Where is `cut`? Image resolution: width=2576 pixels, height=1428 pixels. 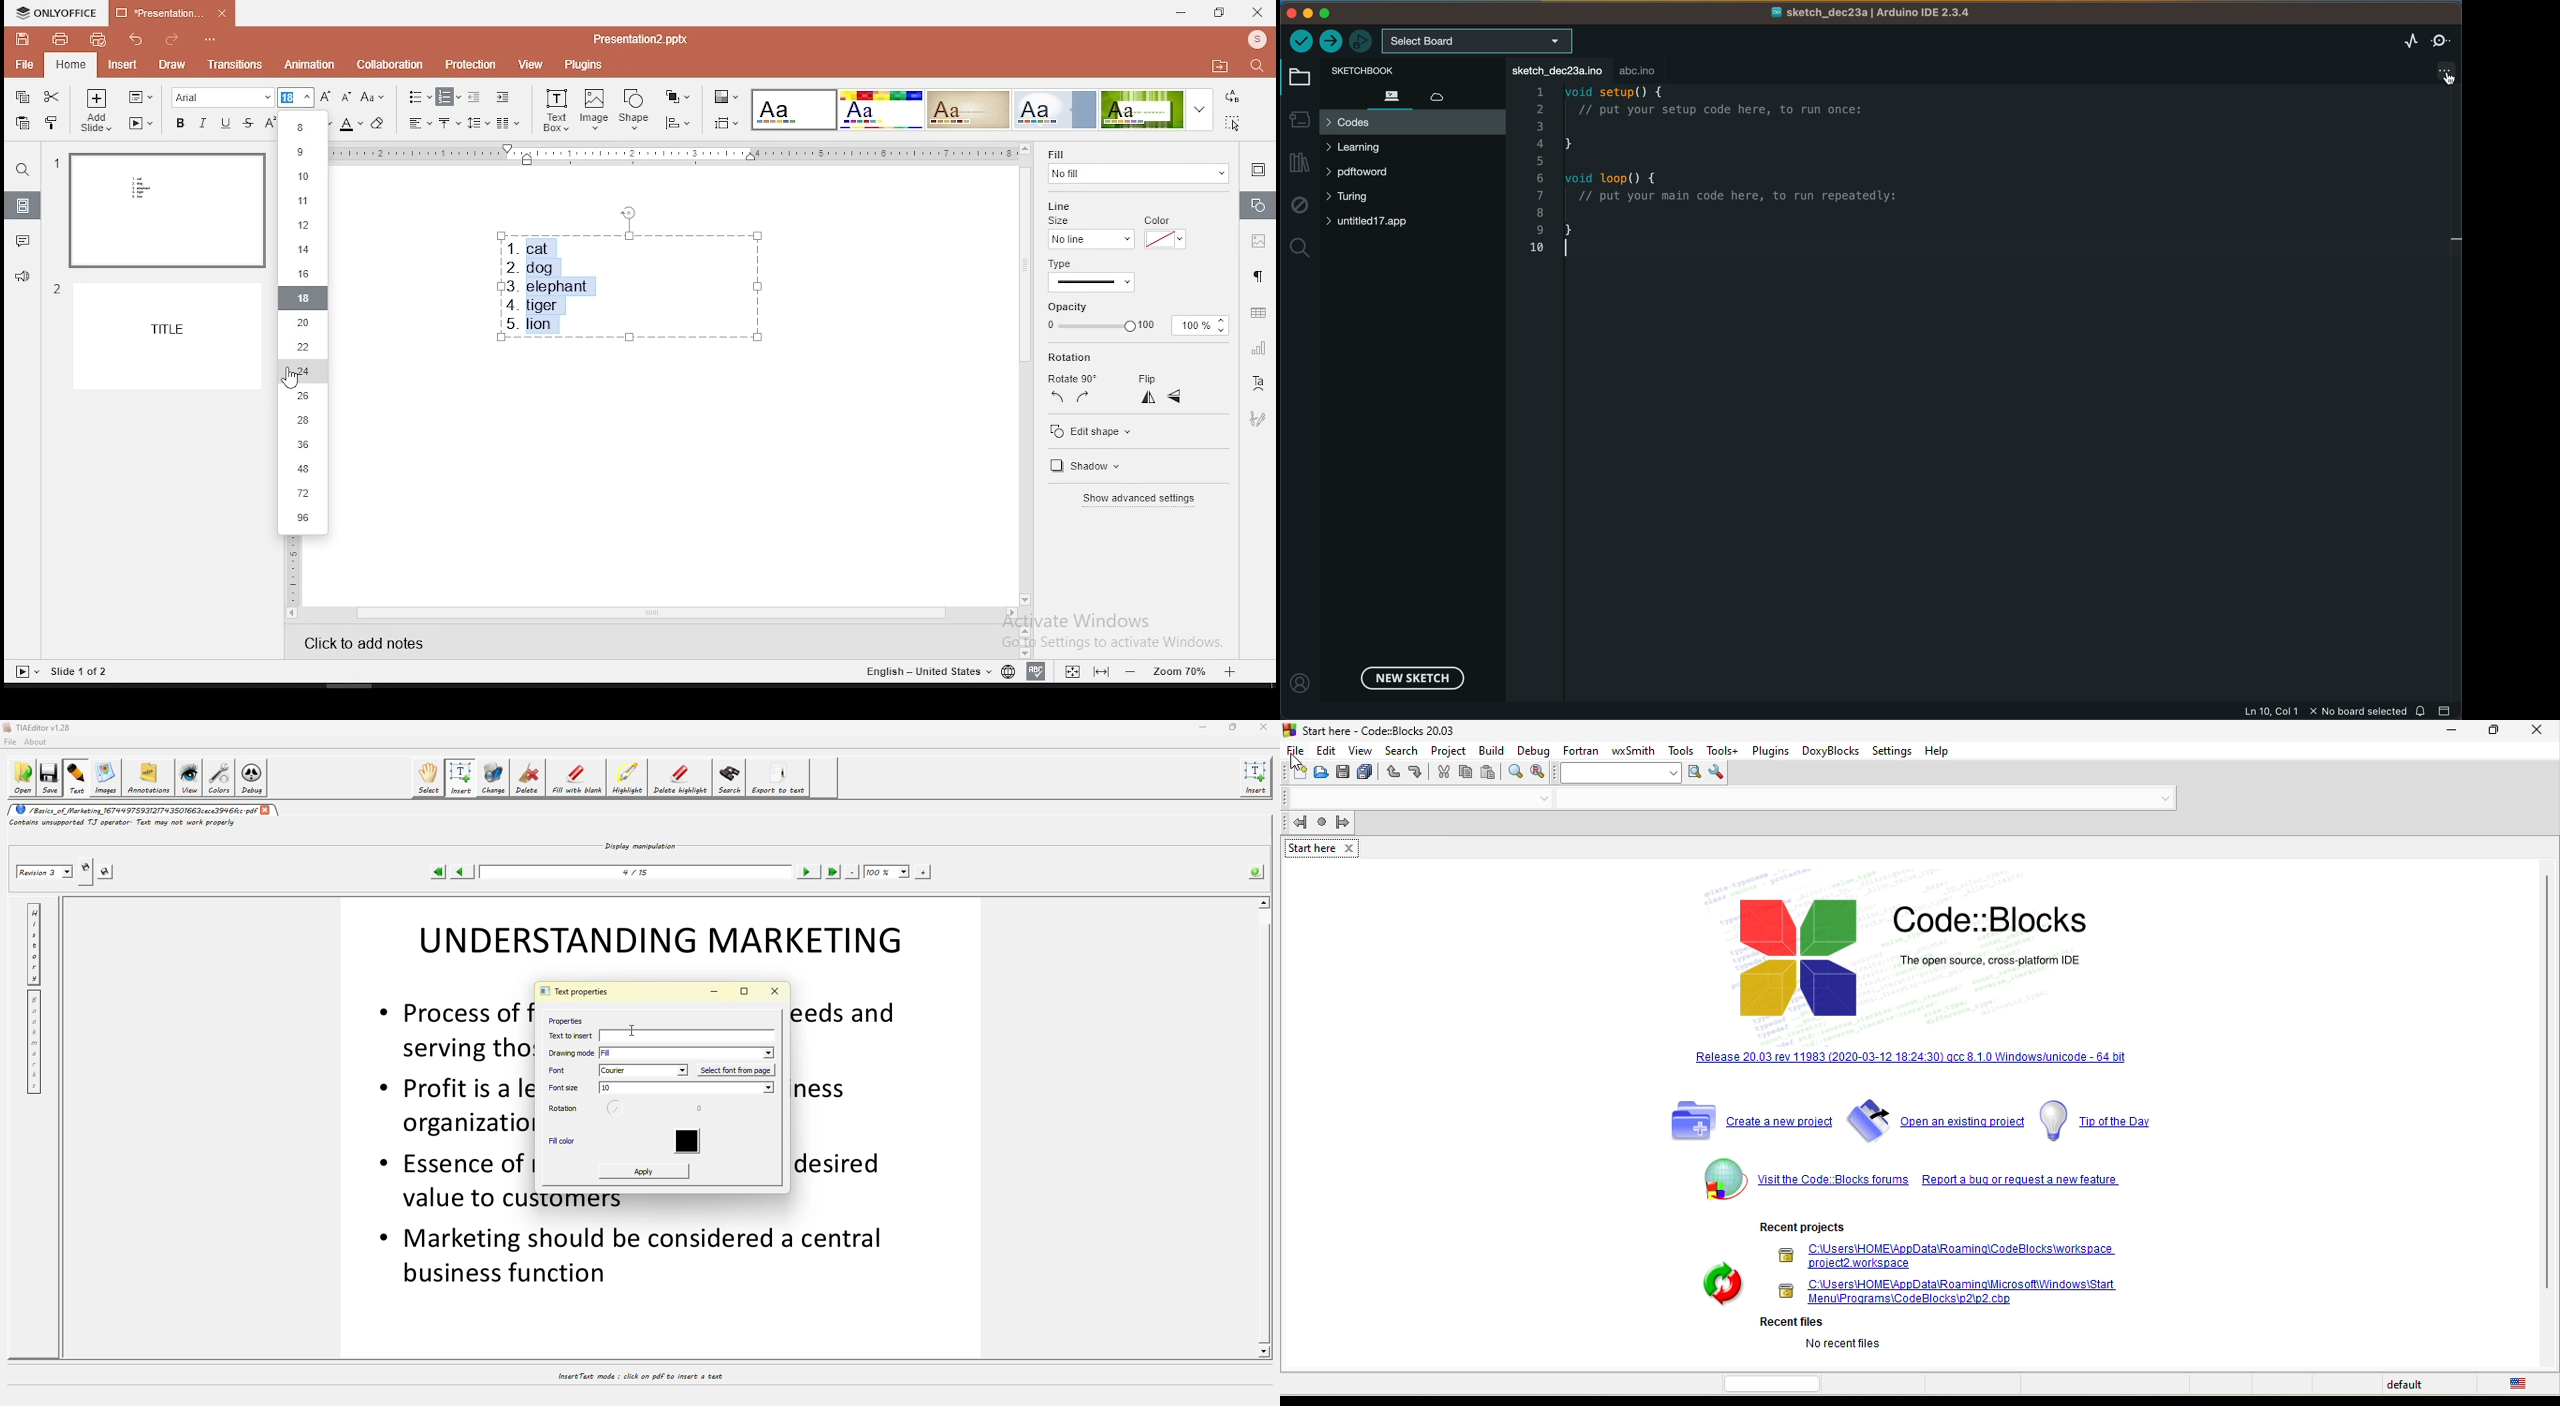
cut is located at coordinates (1444, 774).